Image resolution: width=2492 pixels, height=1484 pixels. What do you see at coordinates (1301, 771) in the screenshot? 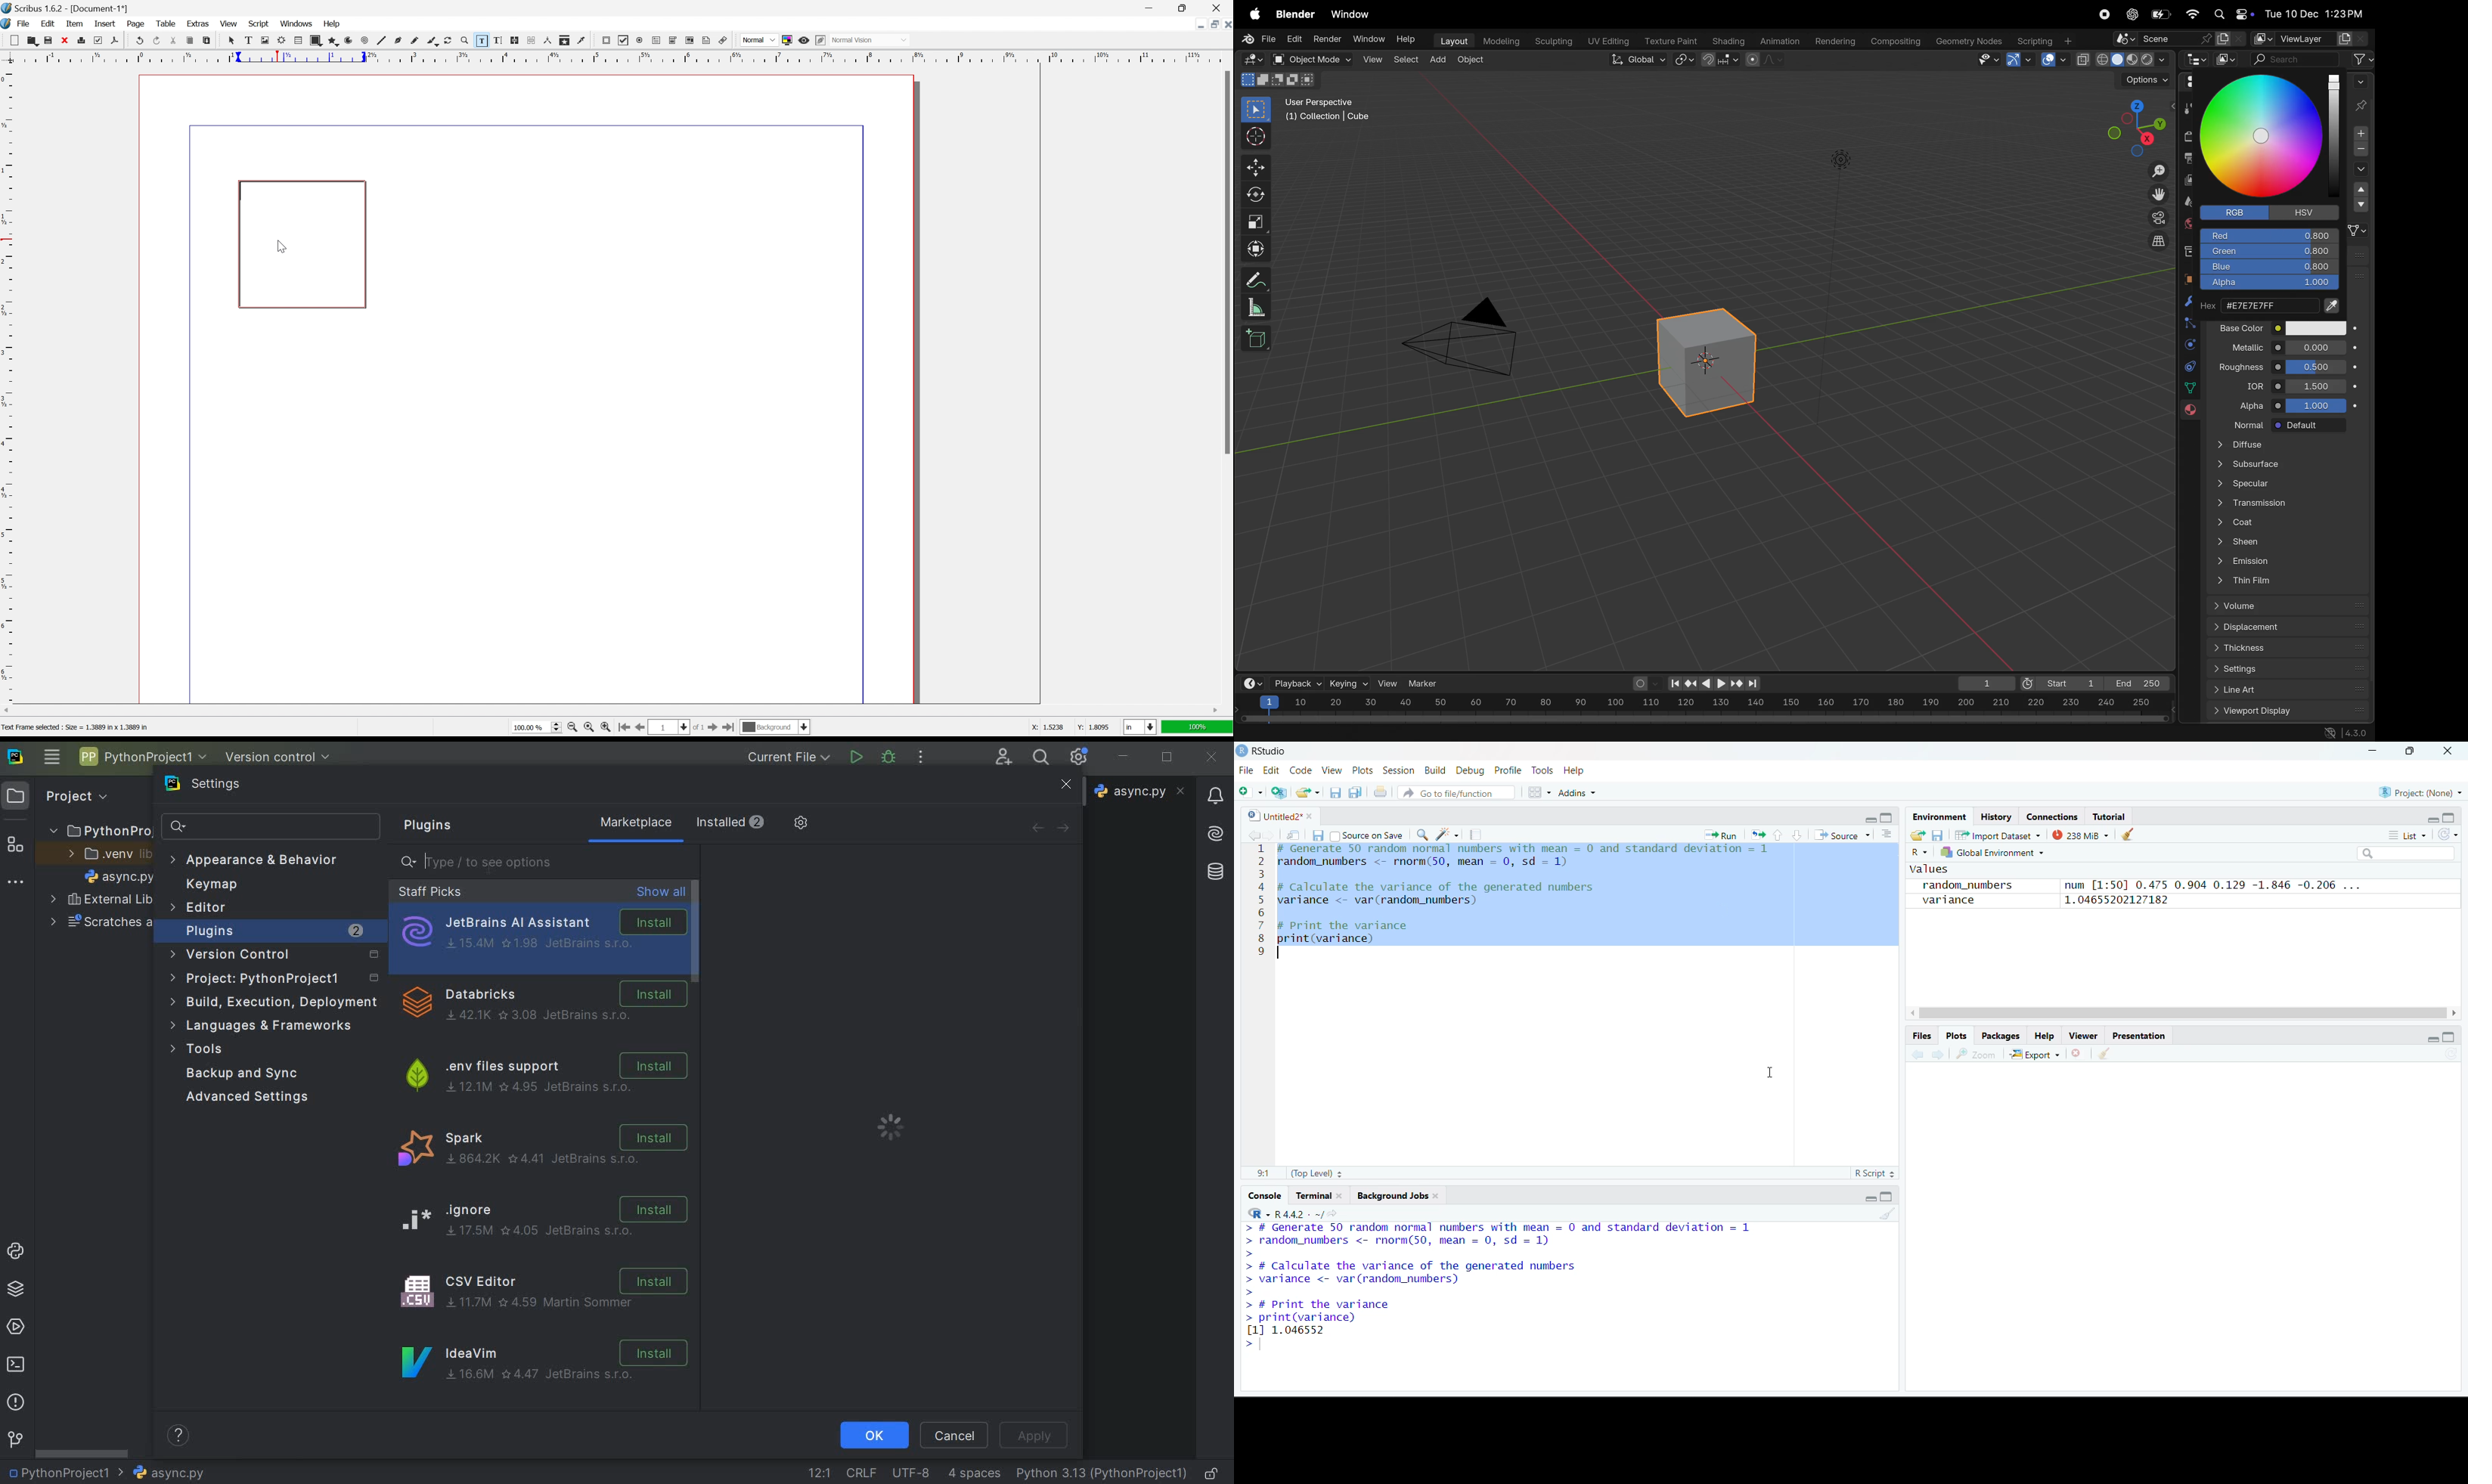
I see `Code` at bounding box center [1301, 771].